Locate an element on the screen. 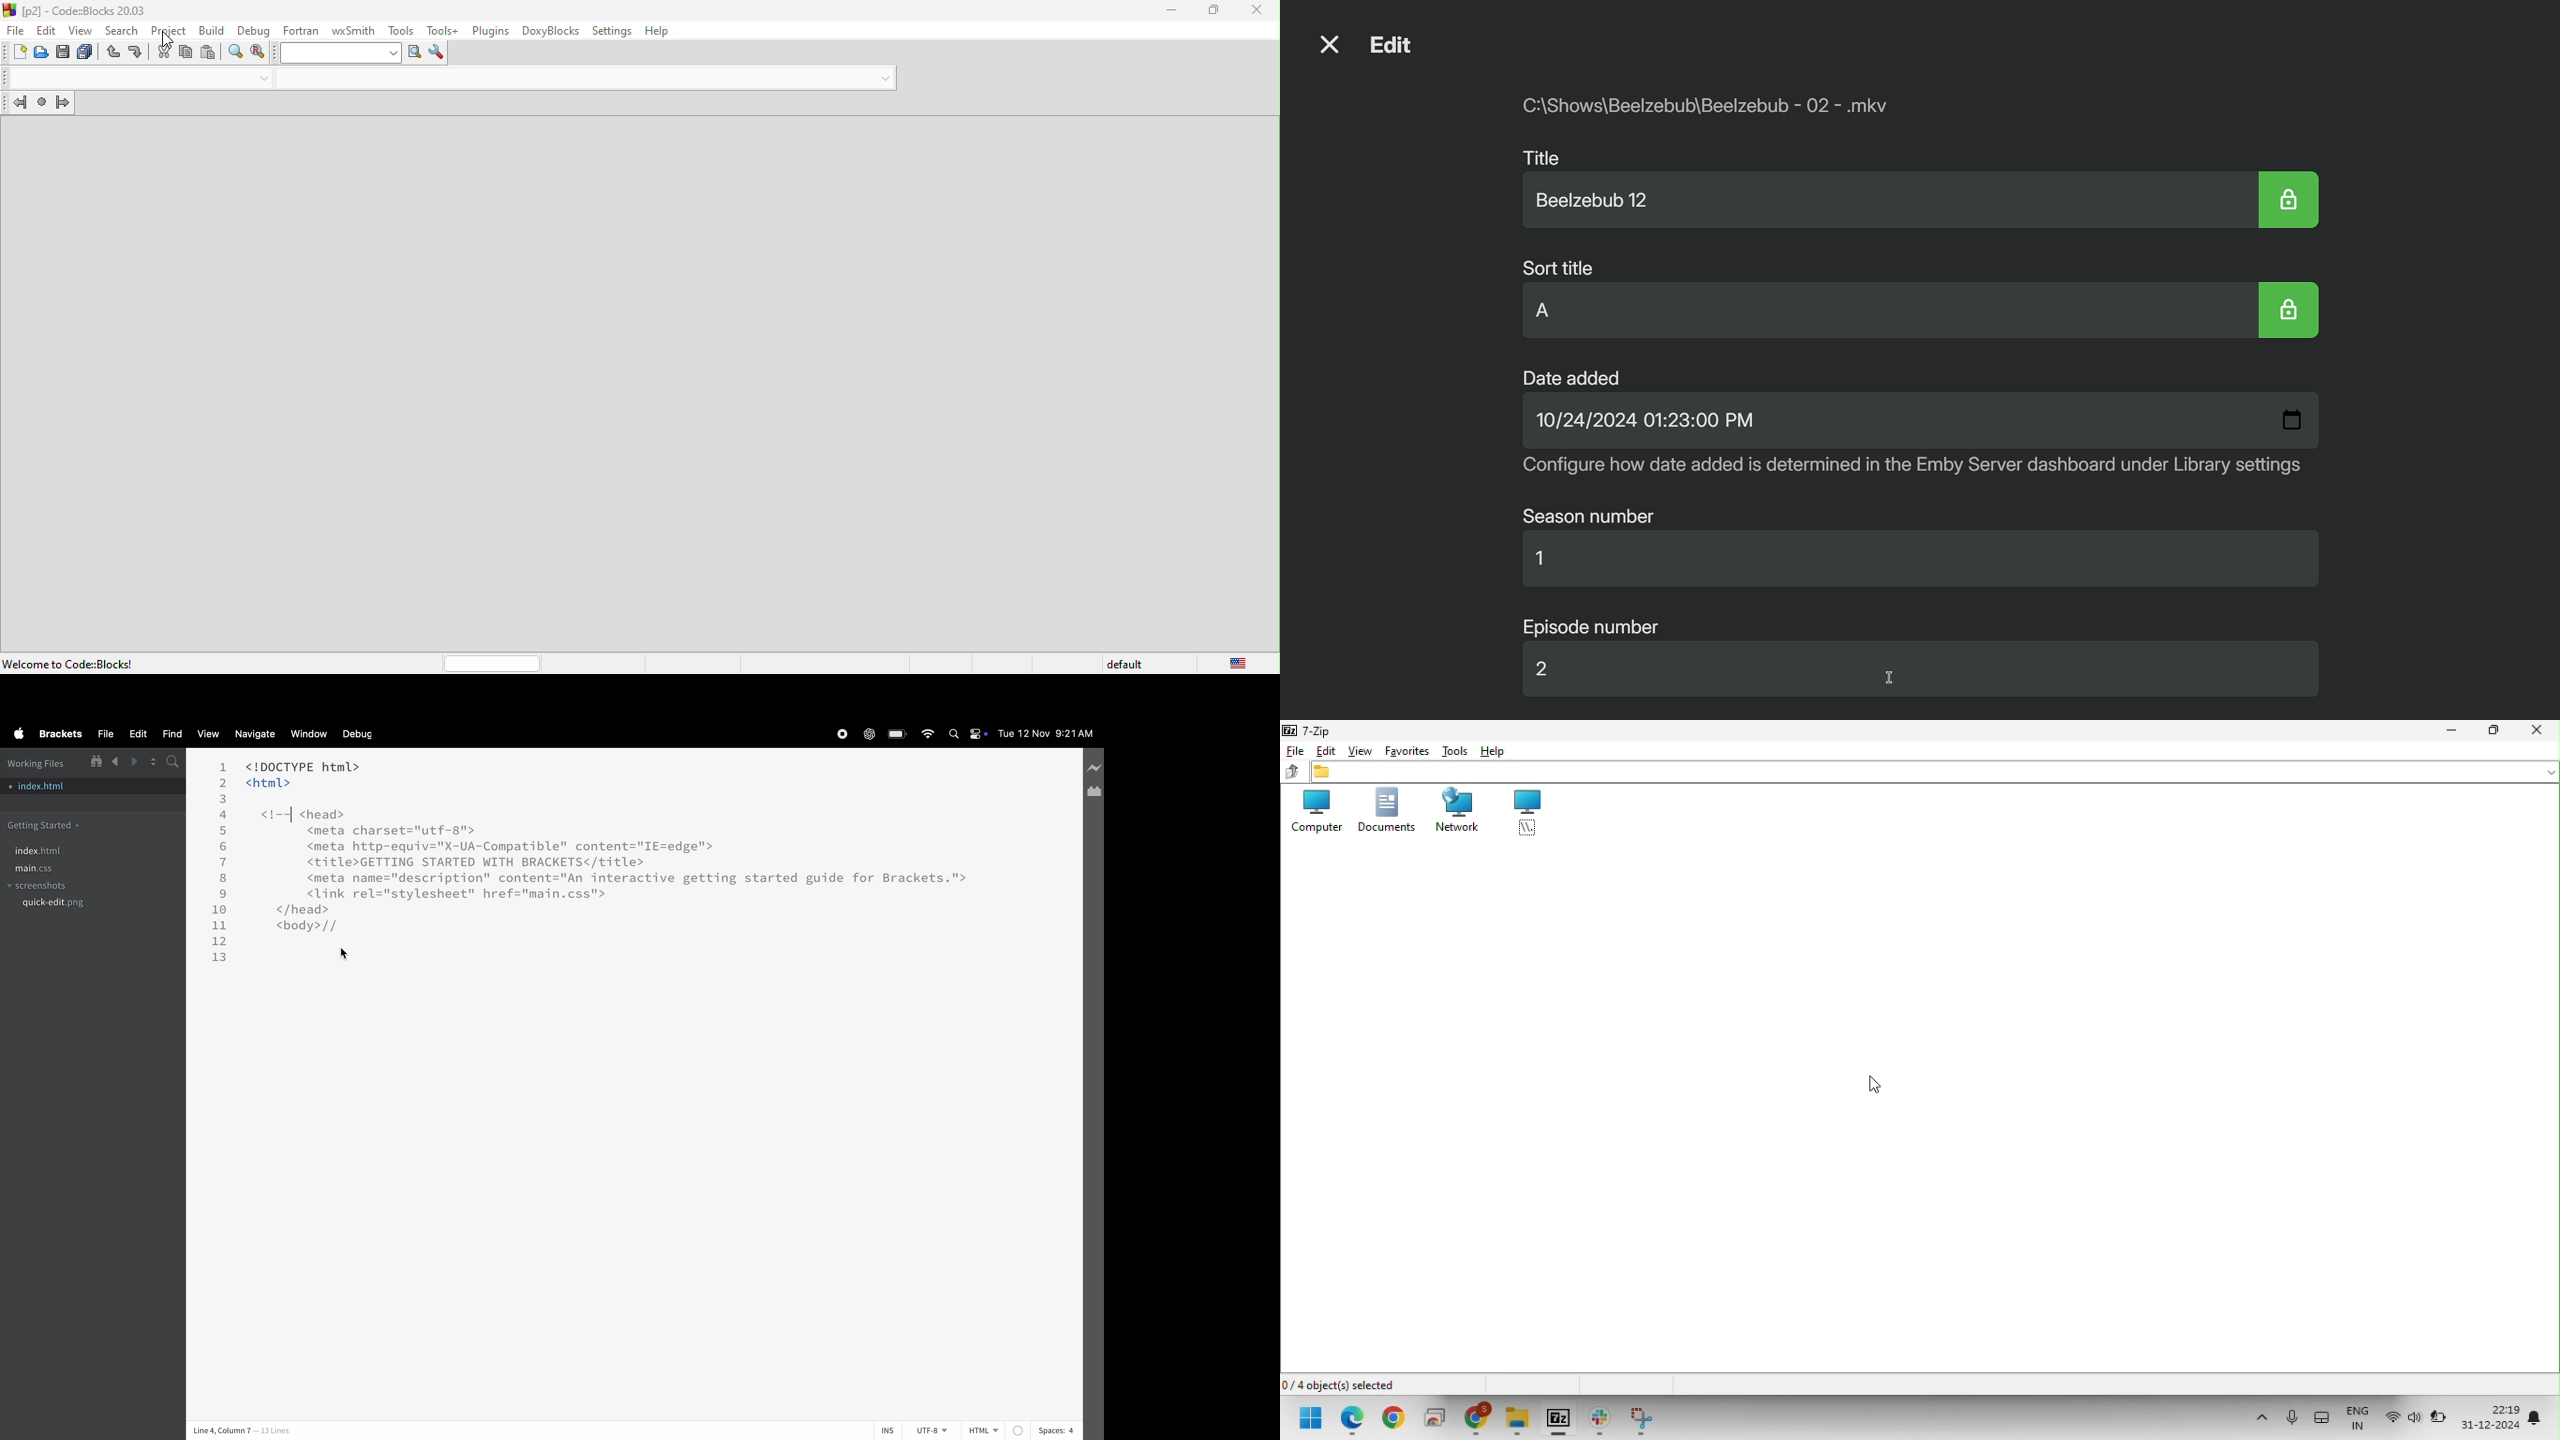 This screenshot has height=1456, width=2576. plugins is located at coordinates (488, 31).